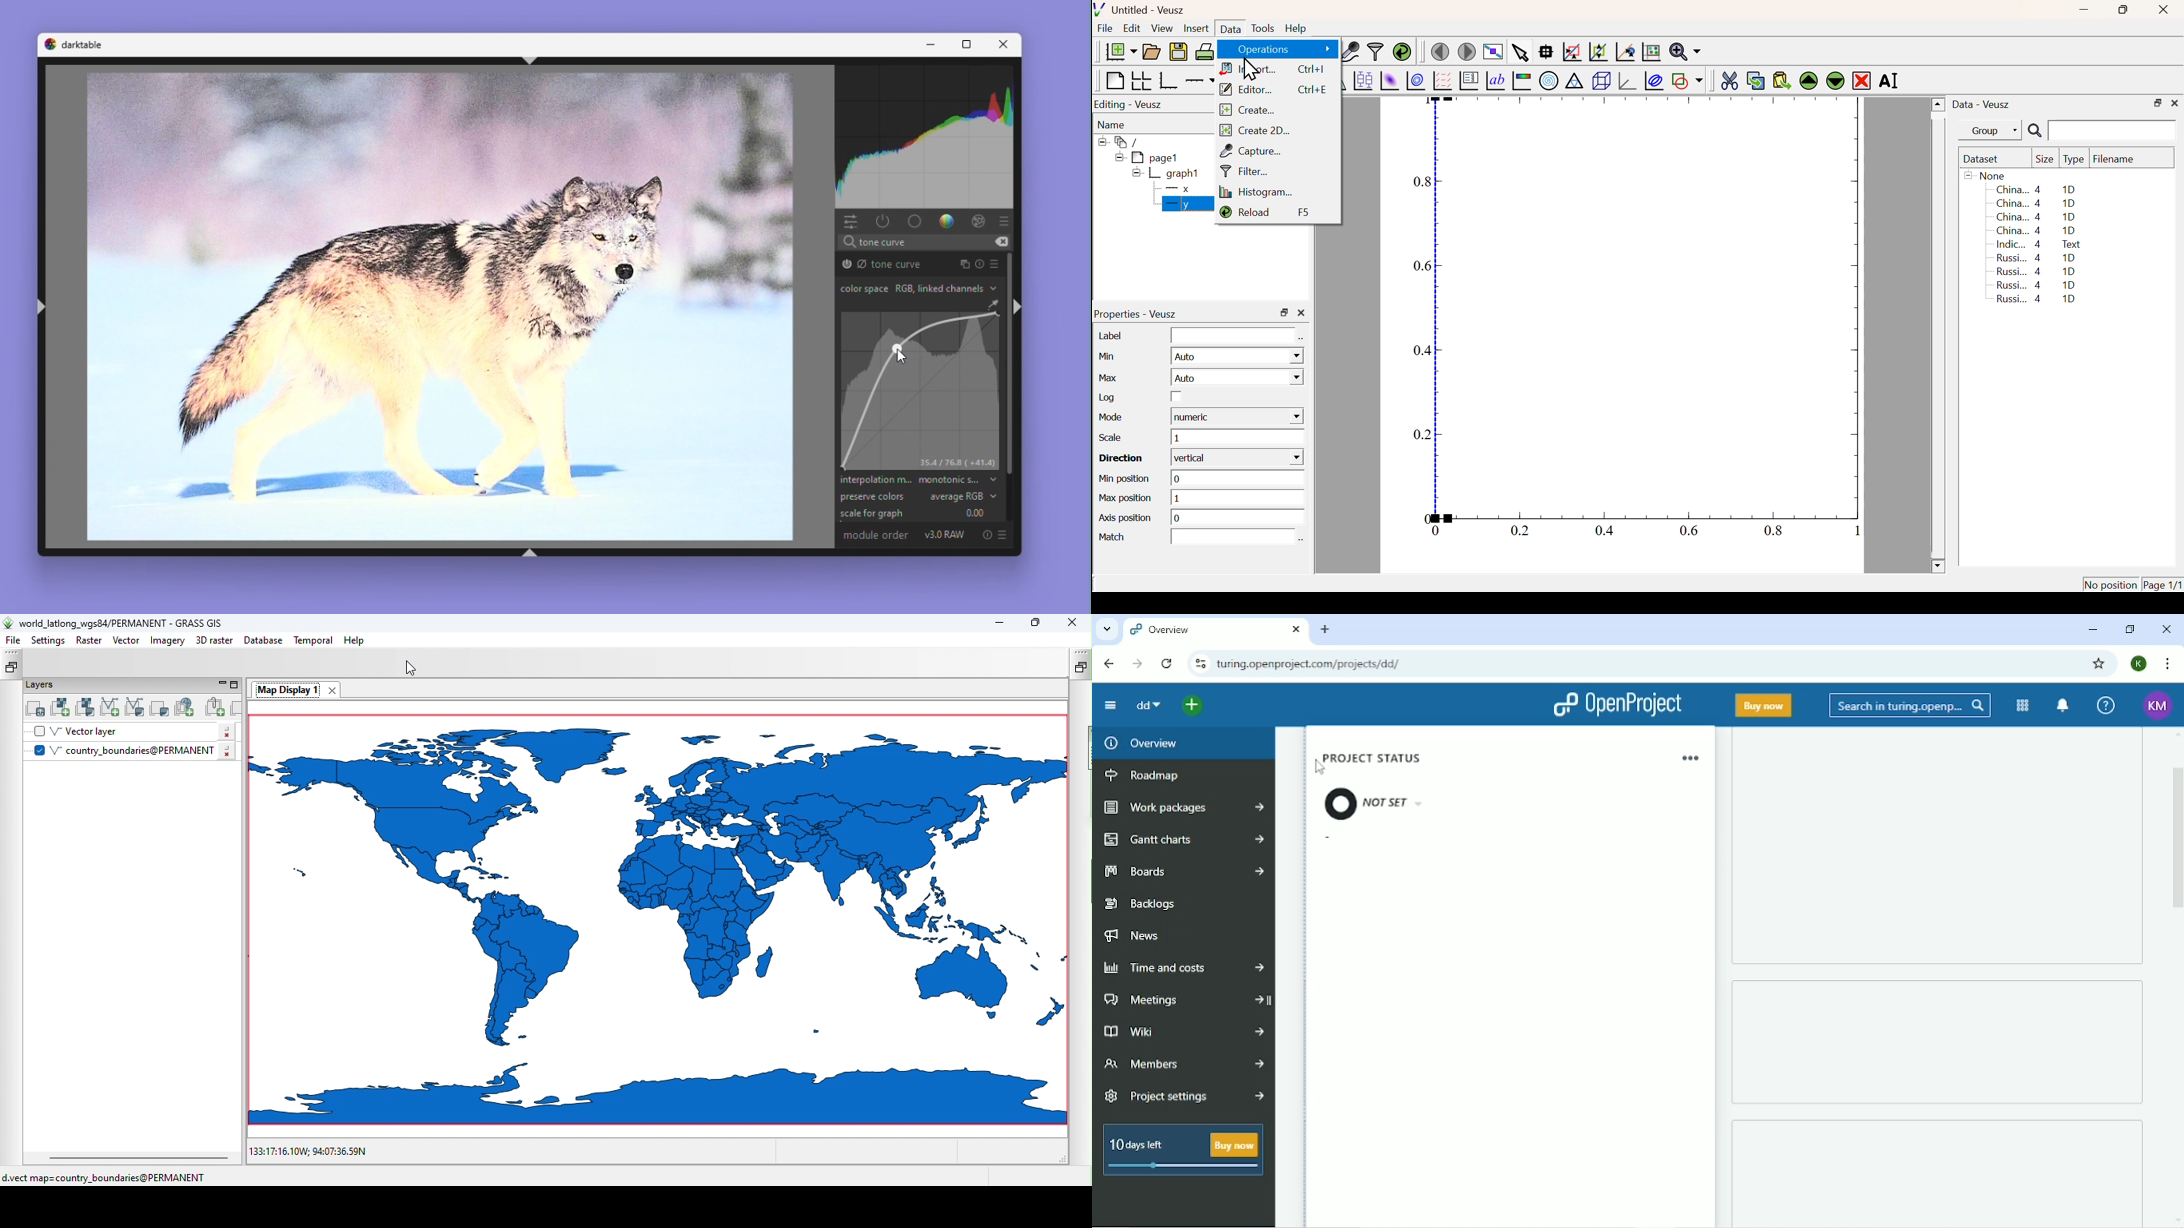 Image resolution: width=2184 pixels, height=1232 pixels. Describe the element at coordinates (1168, 664) in the screenshot. I see `Reload this page` at that location.